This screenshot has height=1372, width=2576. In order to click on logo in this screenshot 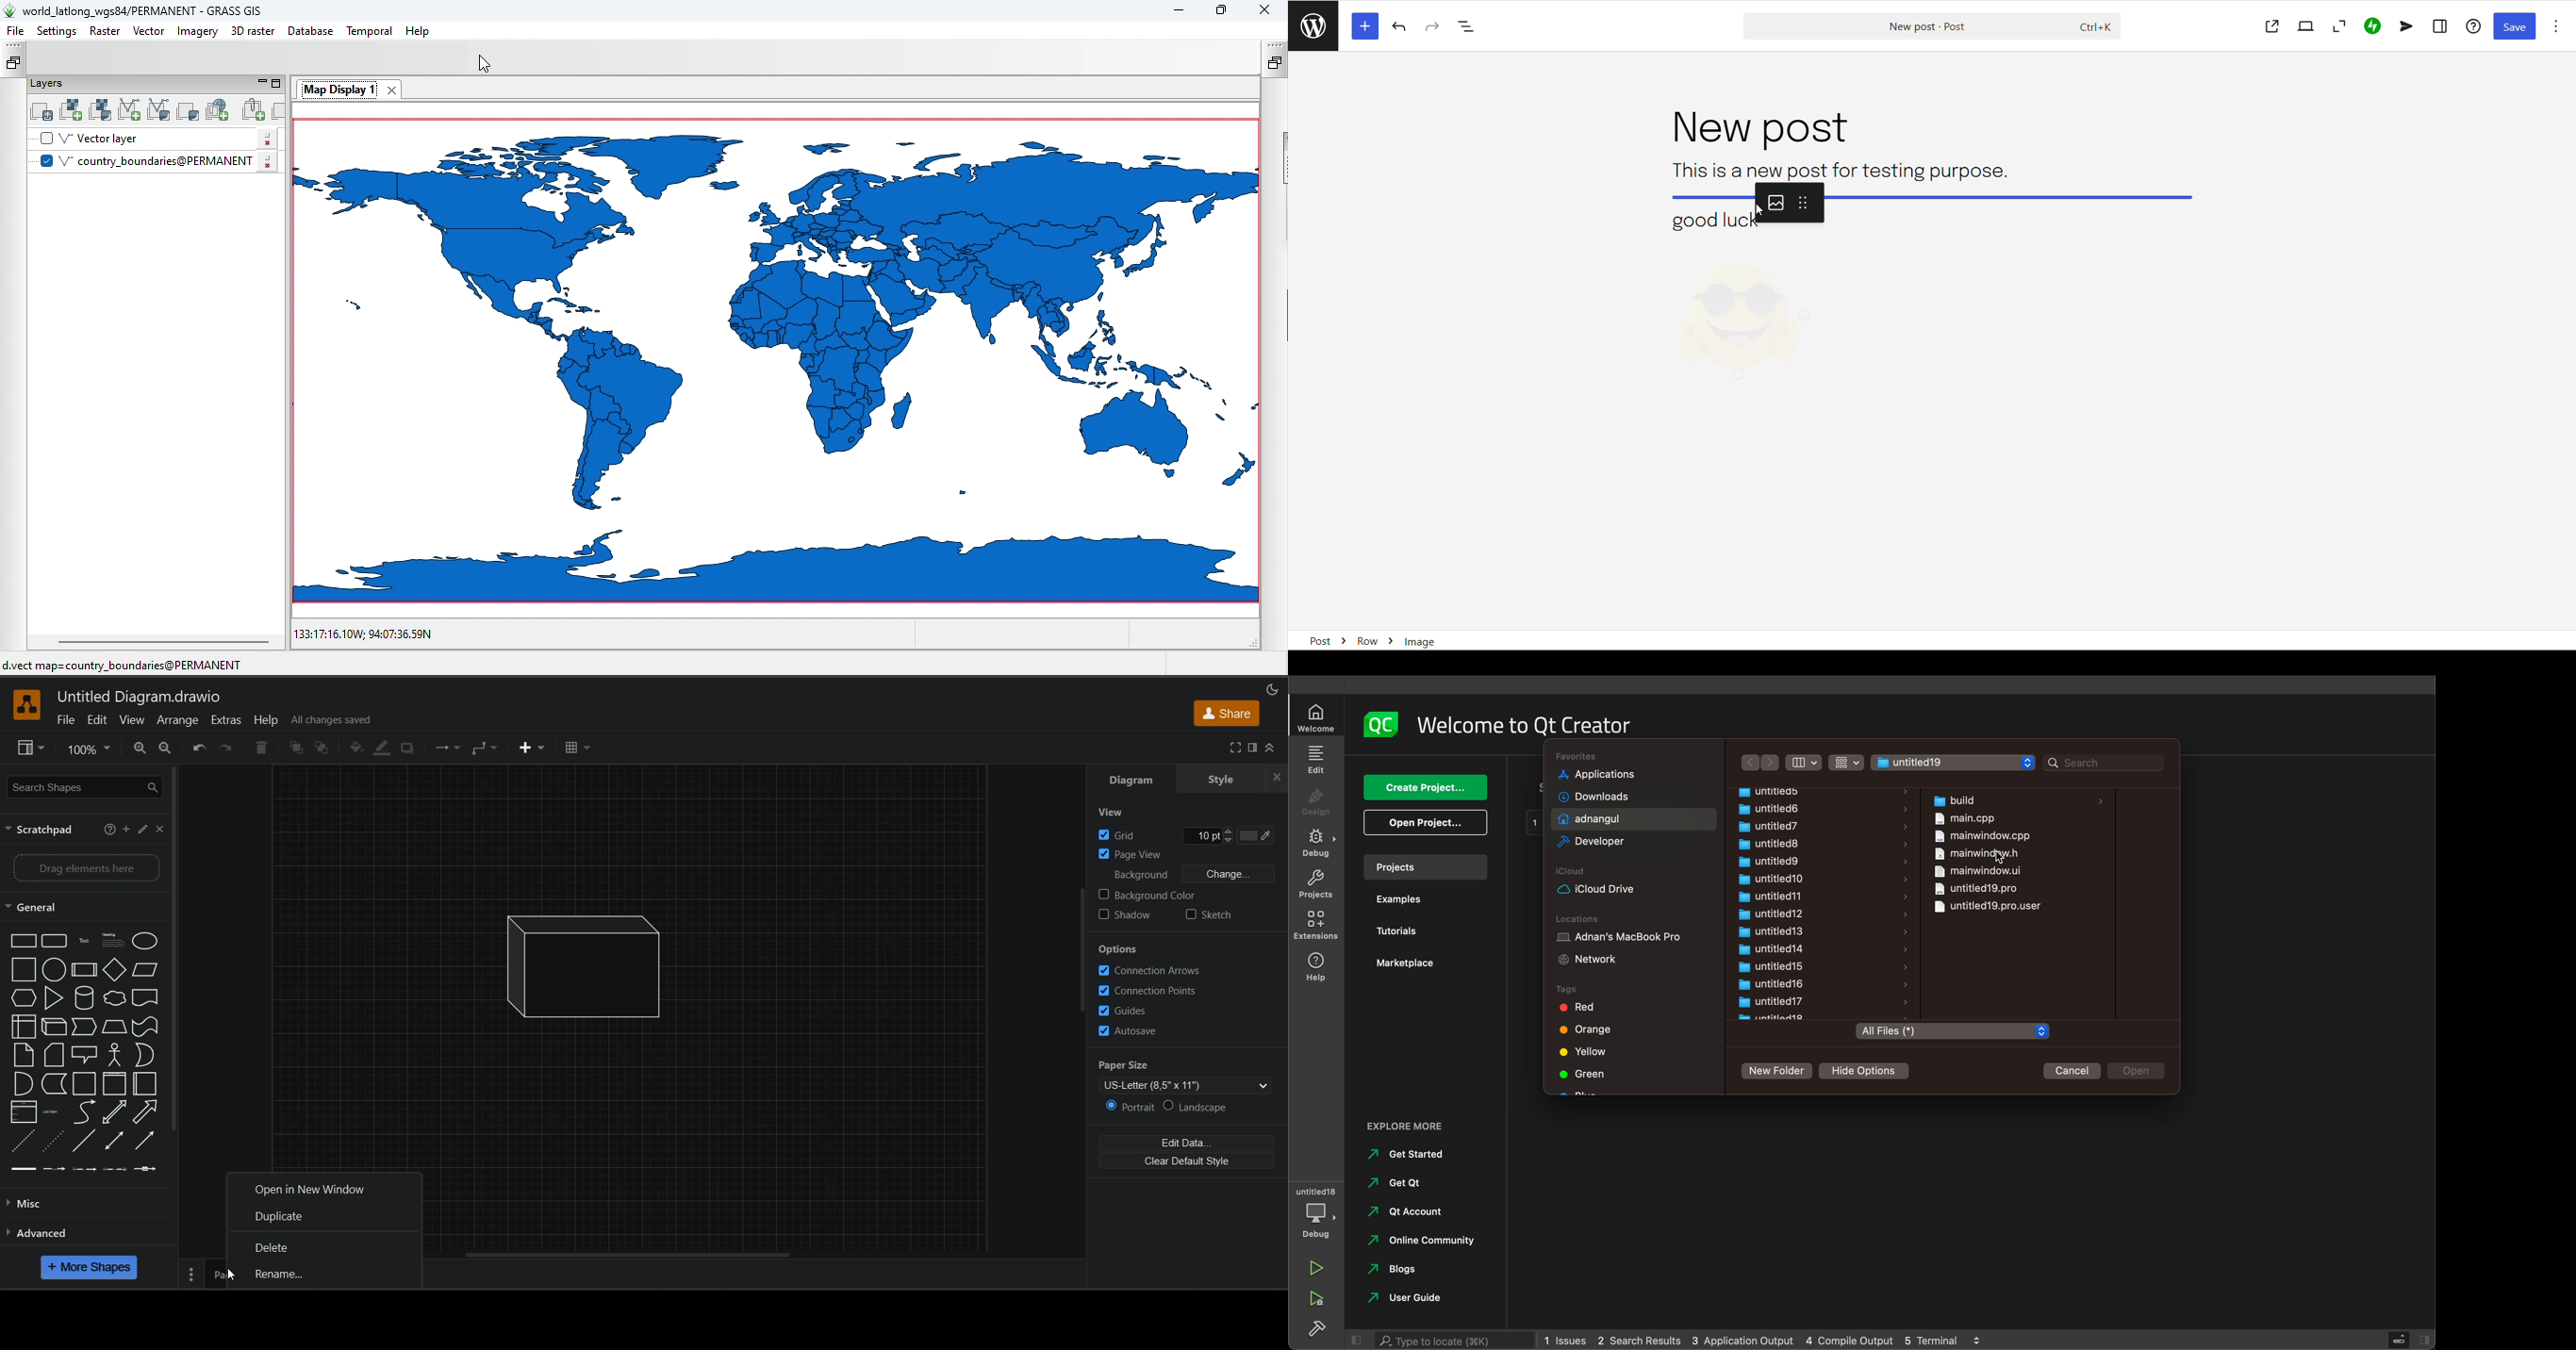, I will do `click(1384, 723)`.